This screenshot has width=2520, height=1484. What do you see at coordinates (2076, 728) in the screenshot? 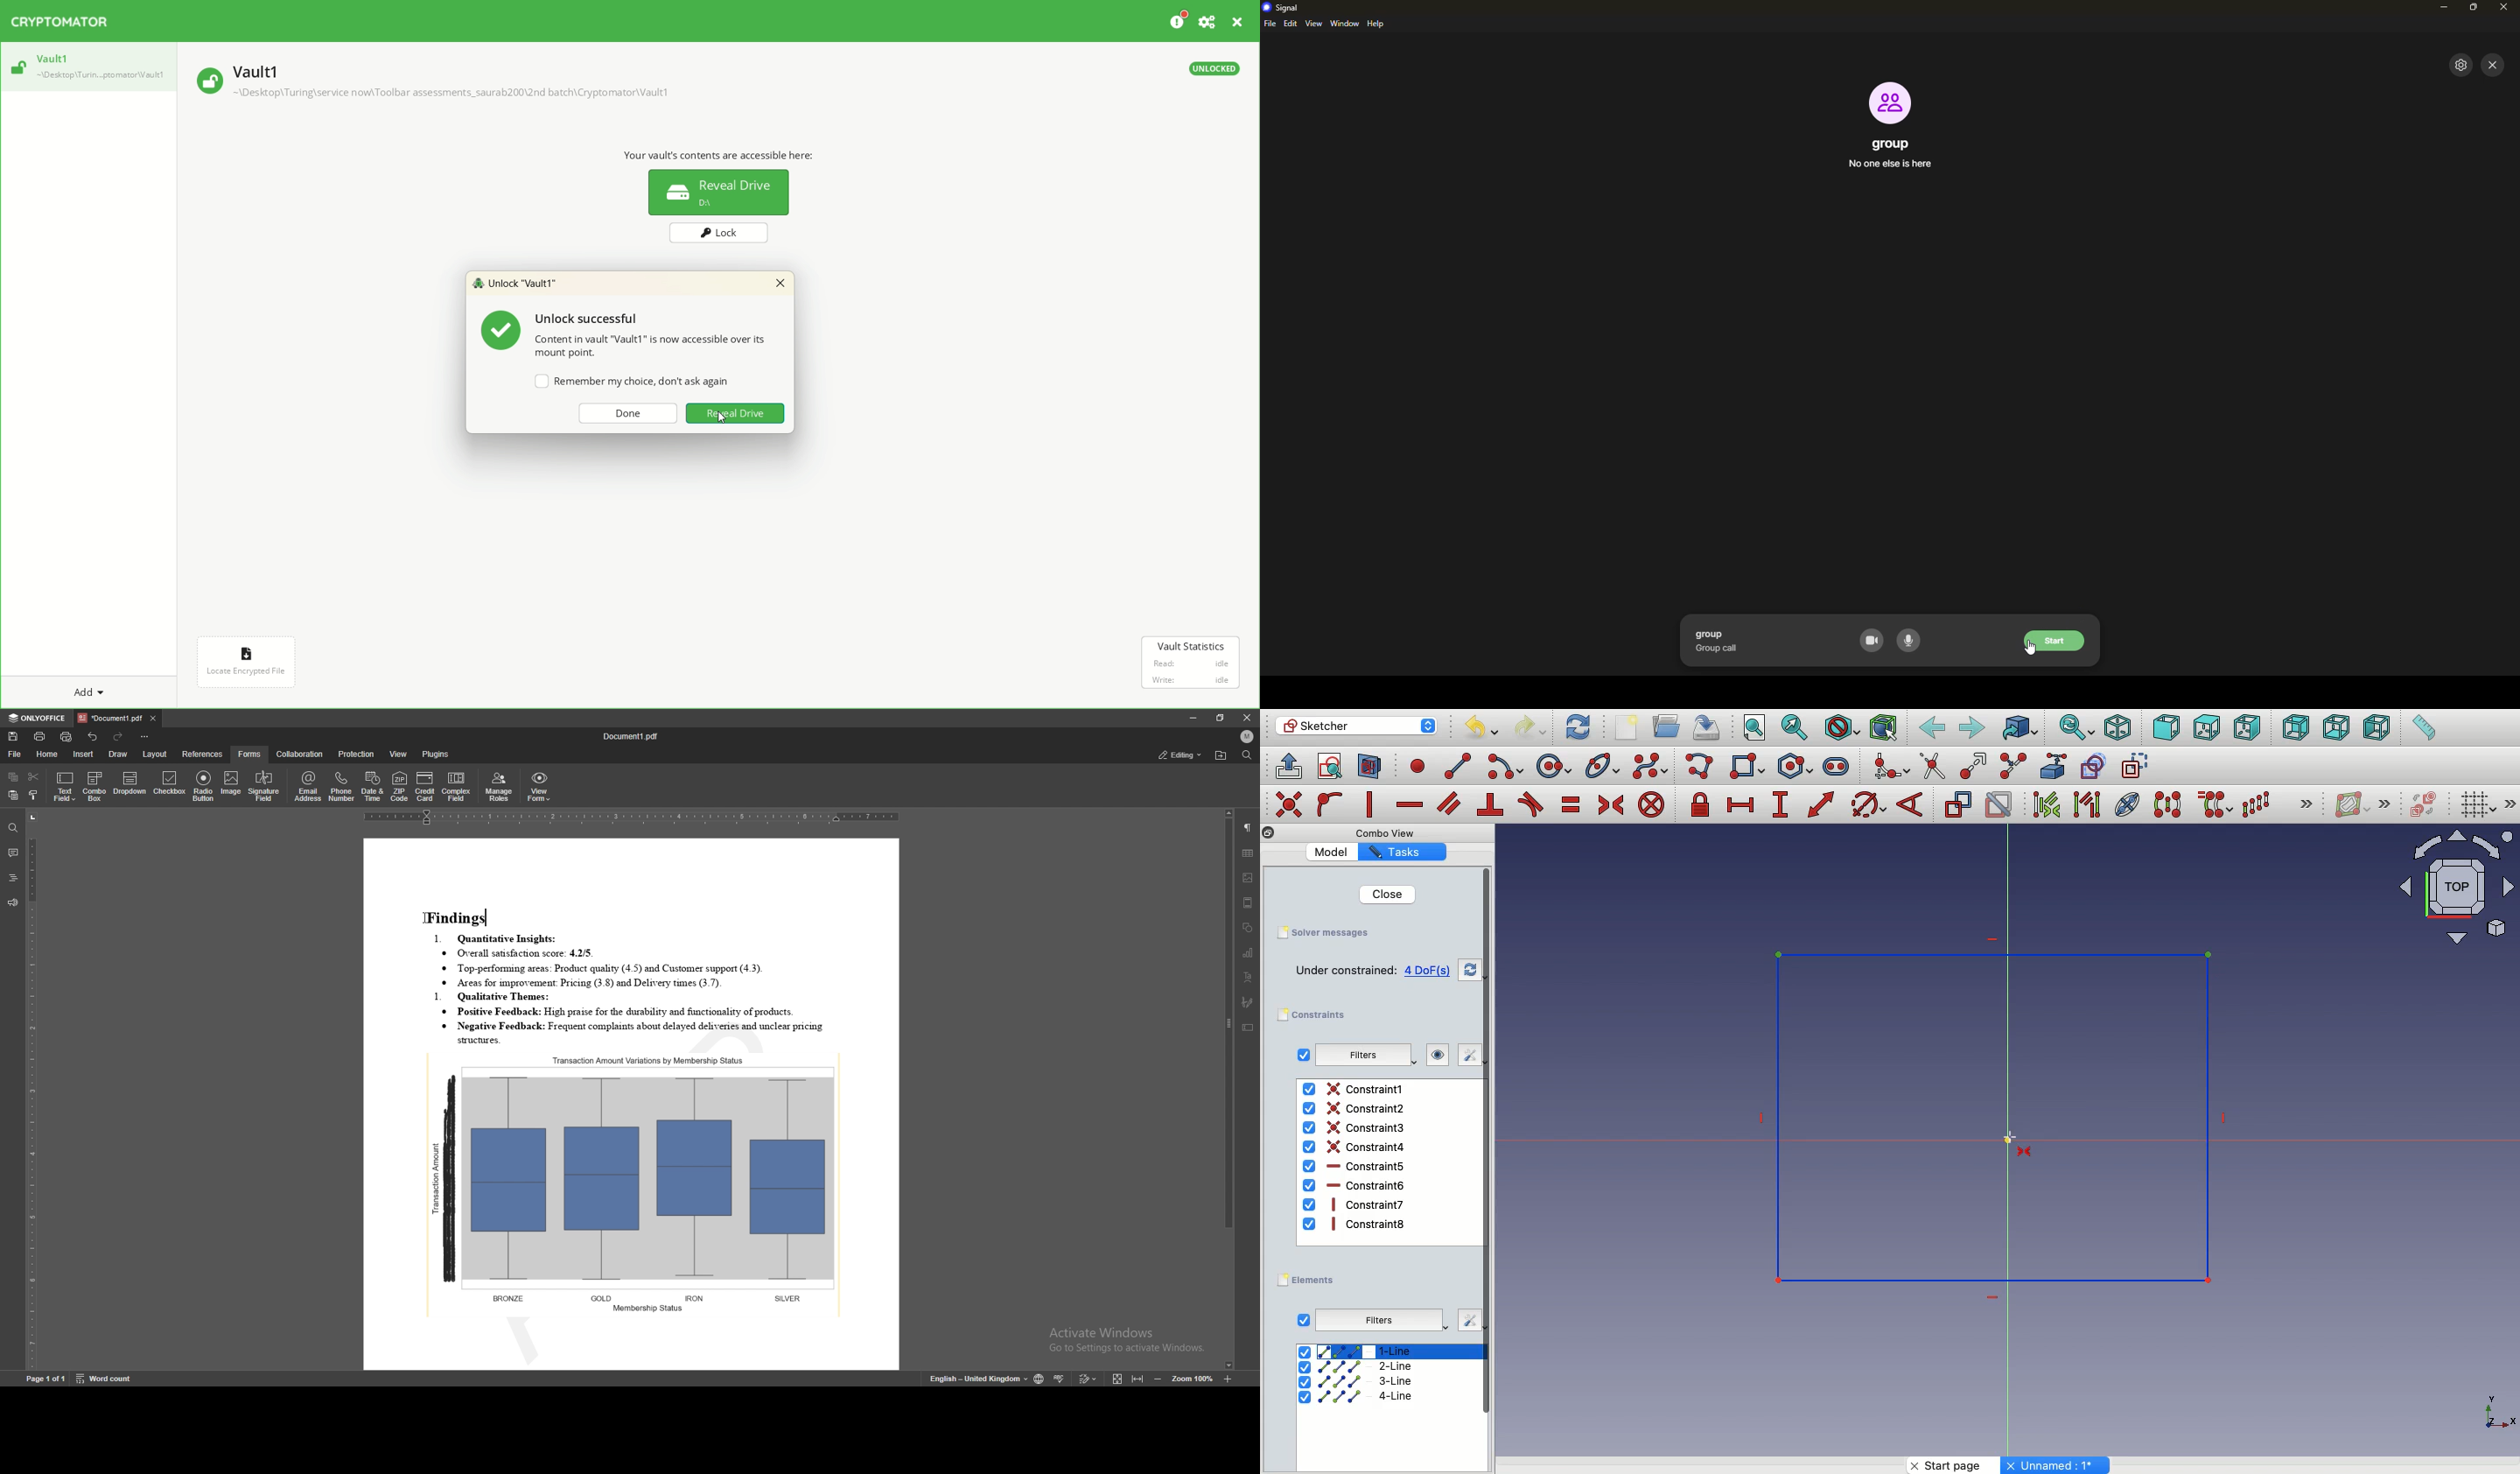
I see `Sync view` at bounding box center [2076, 728].